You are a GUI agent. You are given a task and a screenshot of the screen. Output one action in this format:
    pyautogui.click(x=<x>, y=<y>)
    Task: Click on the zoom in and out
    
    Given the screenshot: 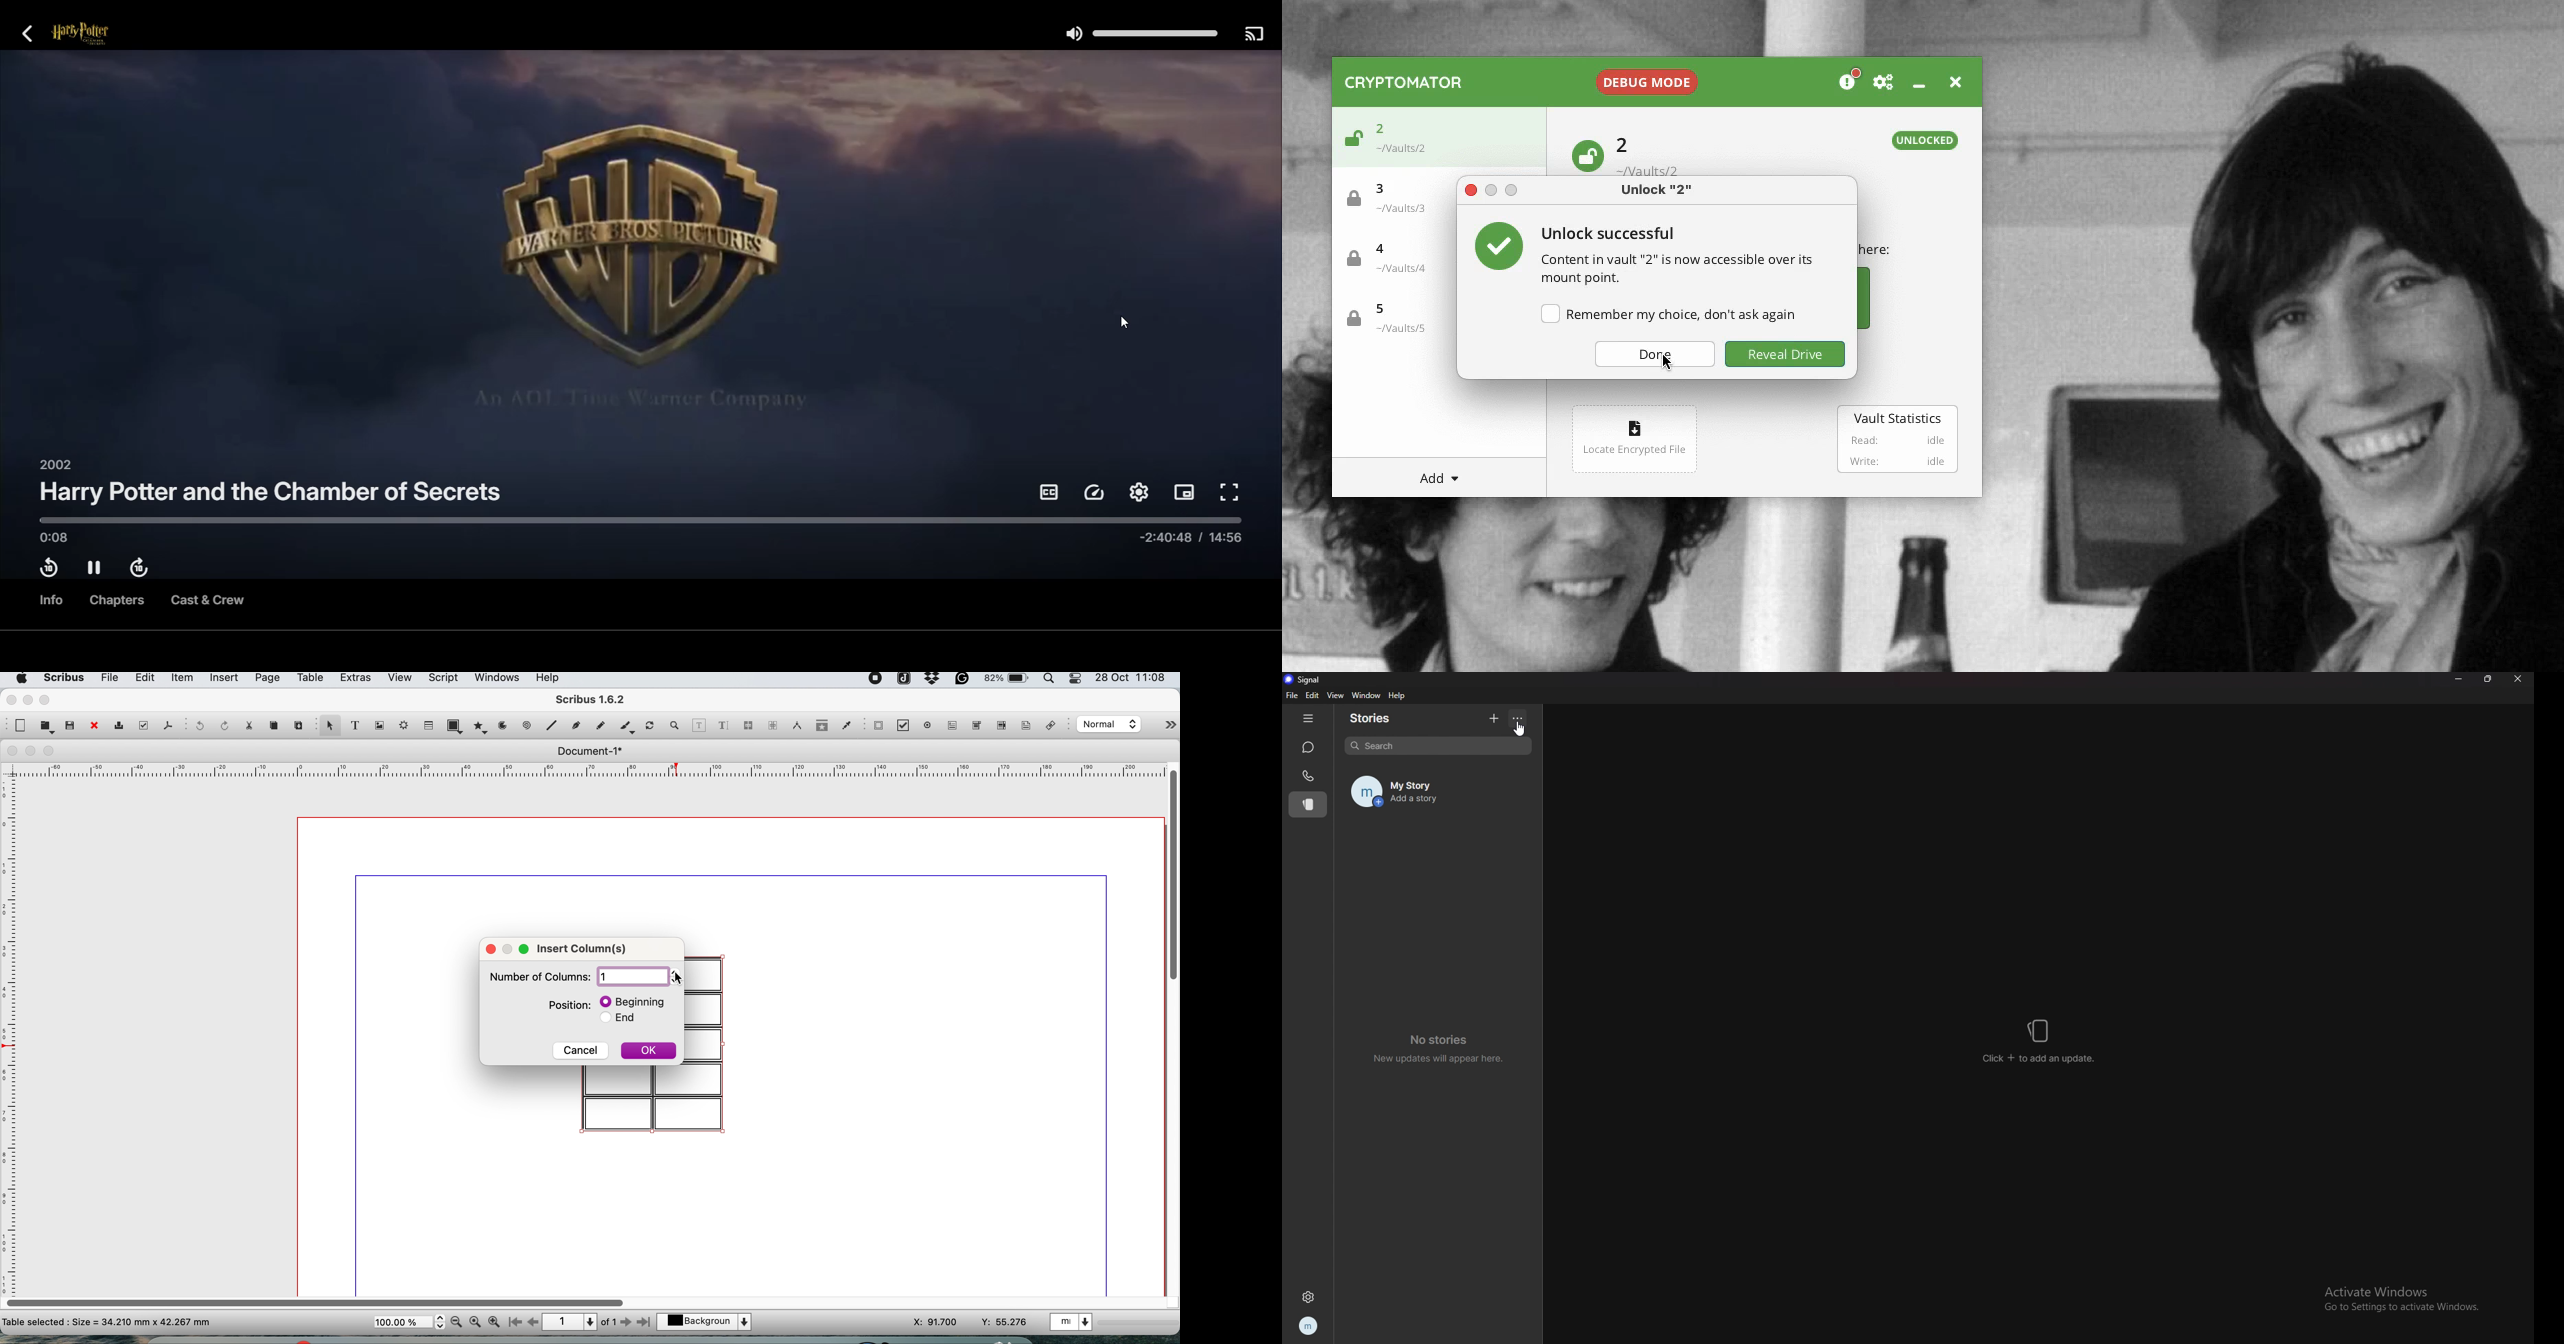 What is the action you would take?
    pyautogui.click(x=675, y=726)
    